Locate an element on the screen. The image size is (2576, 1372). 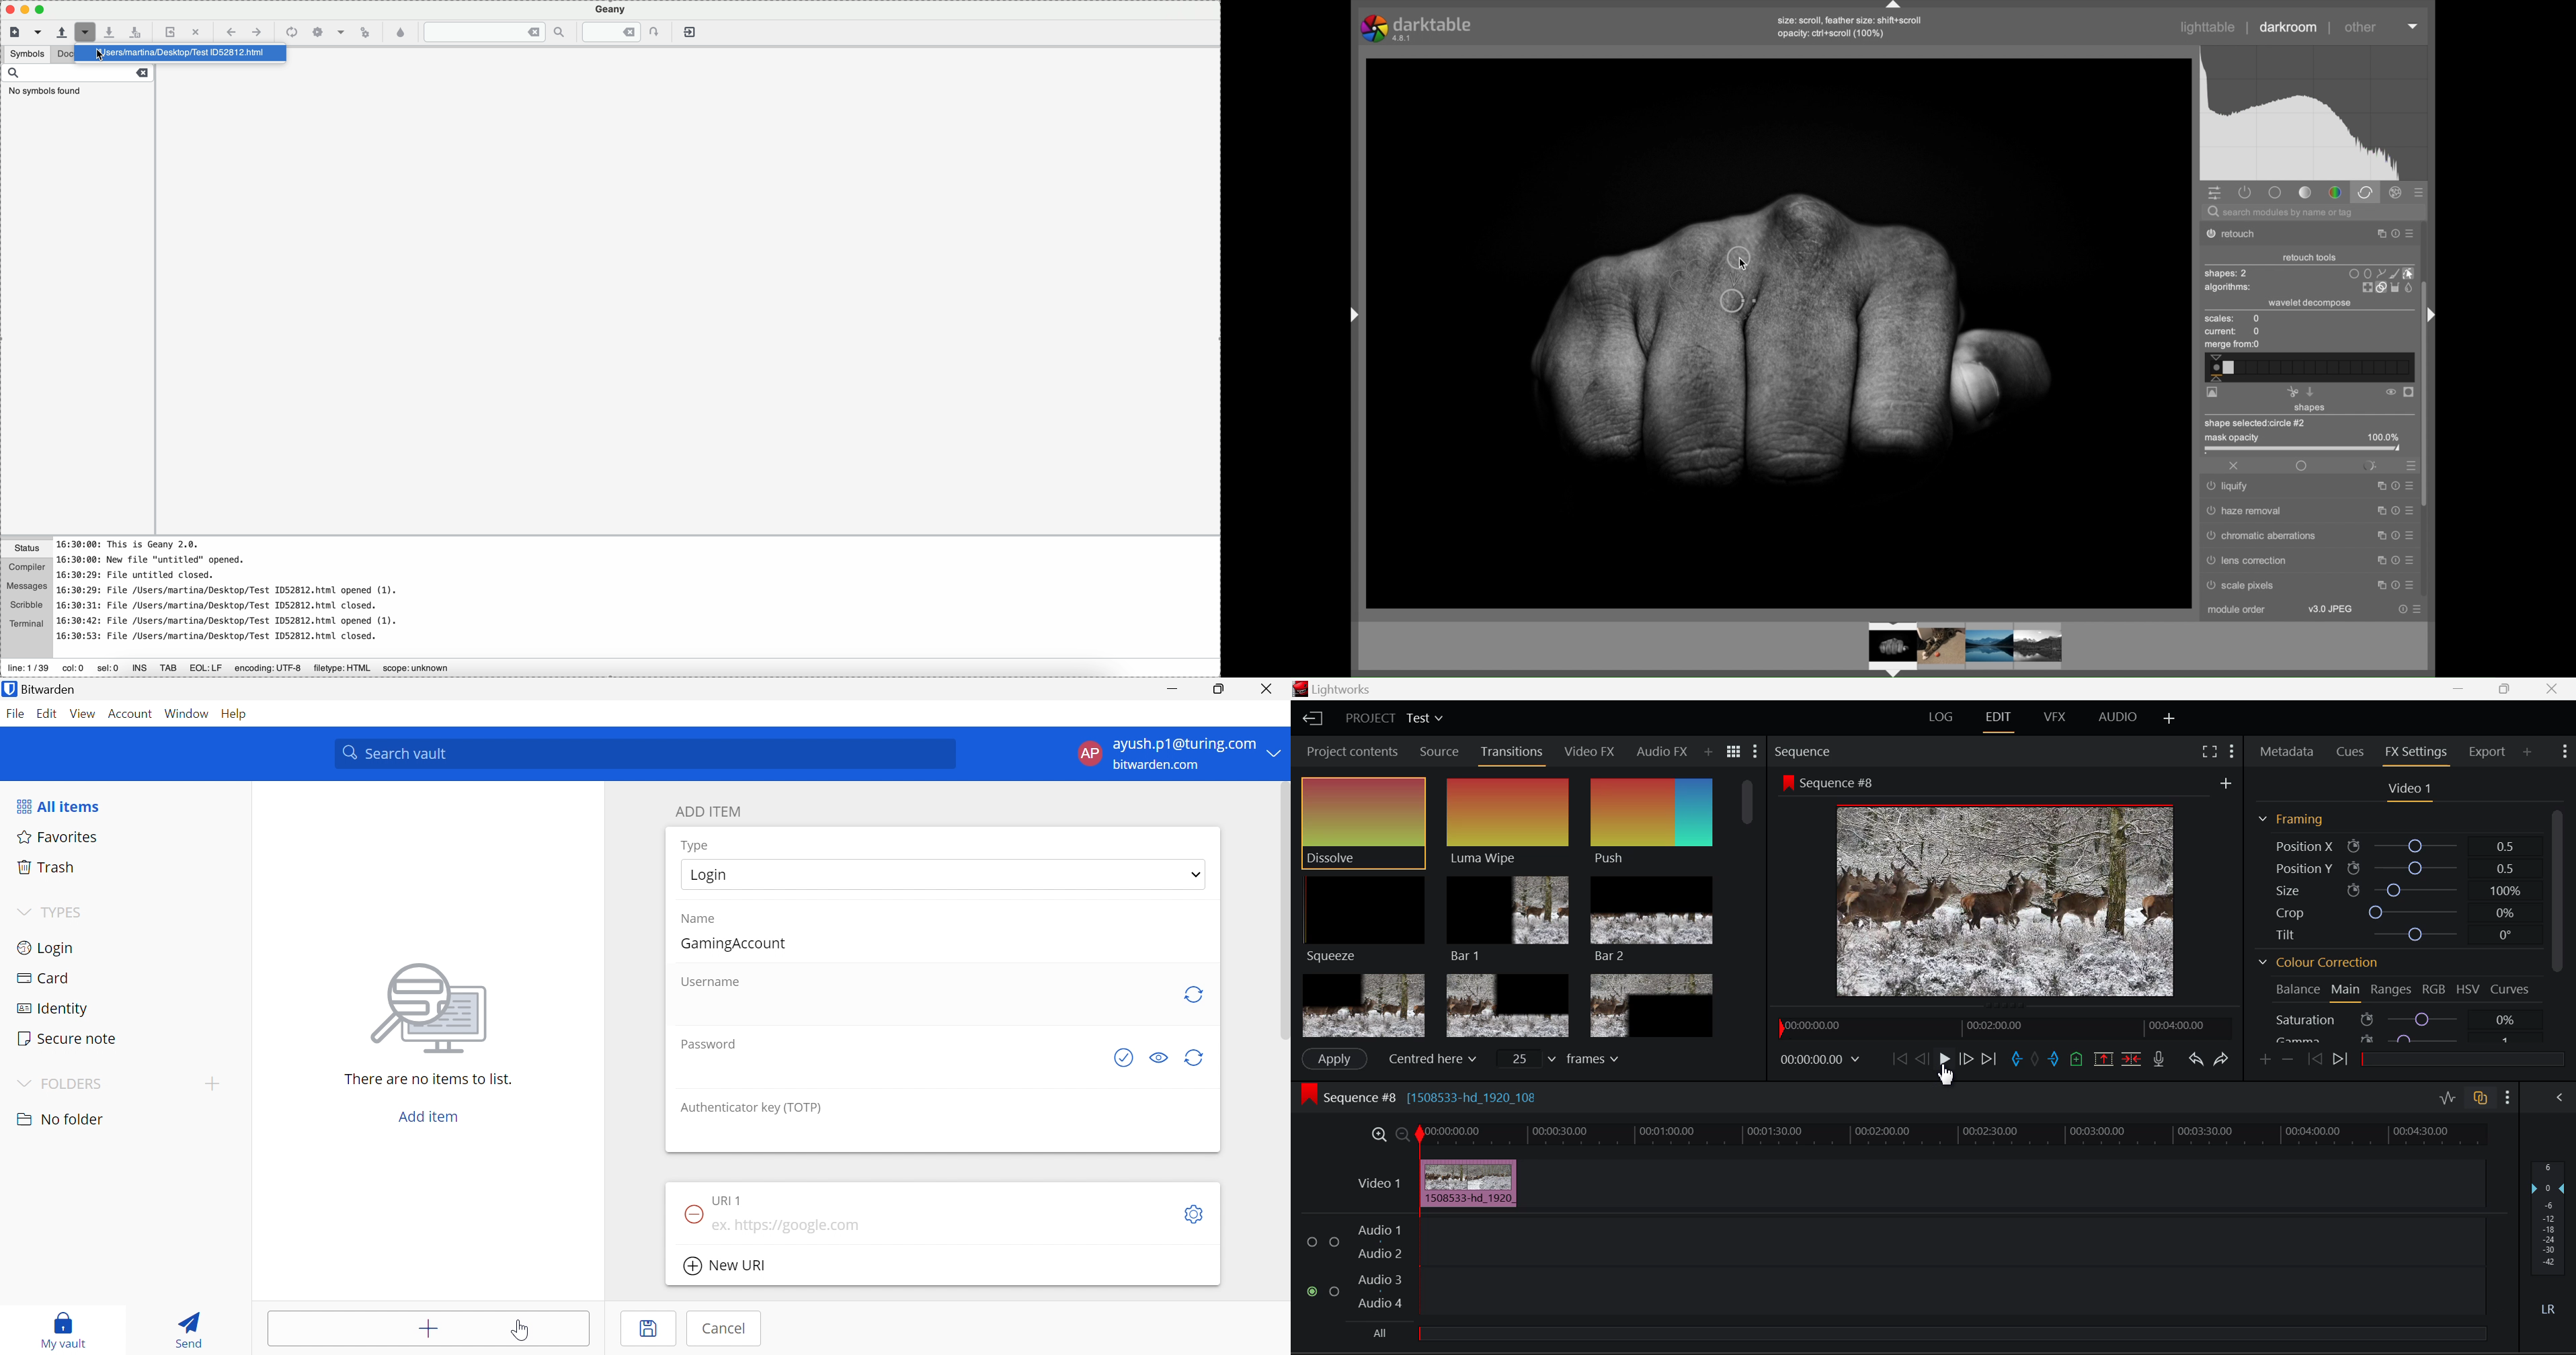
Restore Down is located at coordinates (1220, 690).